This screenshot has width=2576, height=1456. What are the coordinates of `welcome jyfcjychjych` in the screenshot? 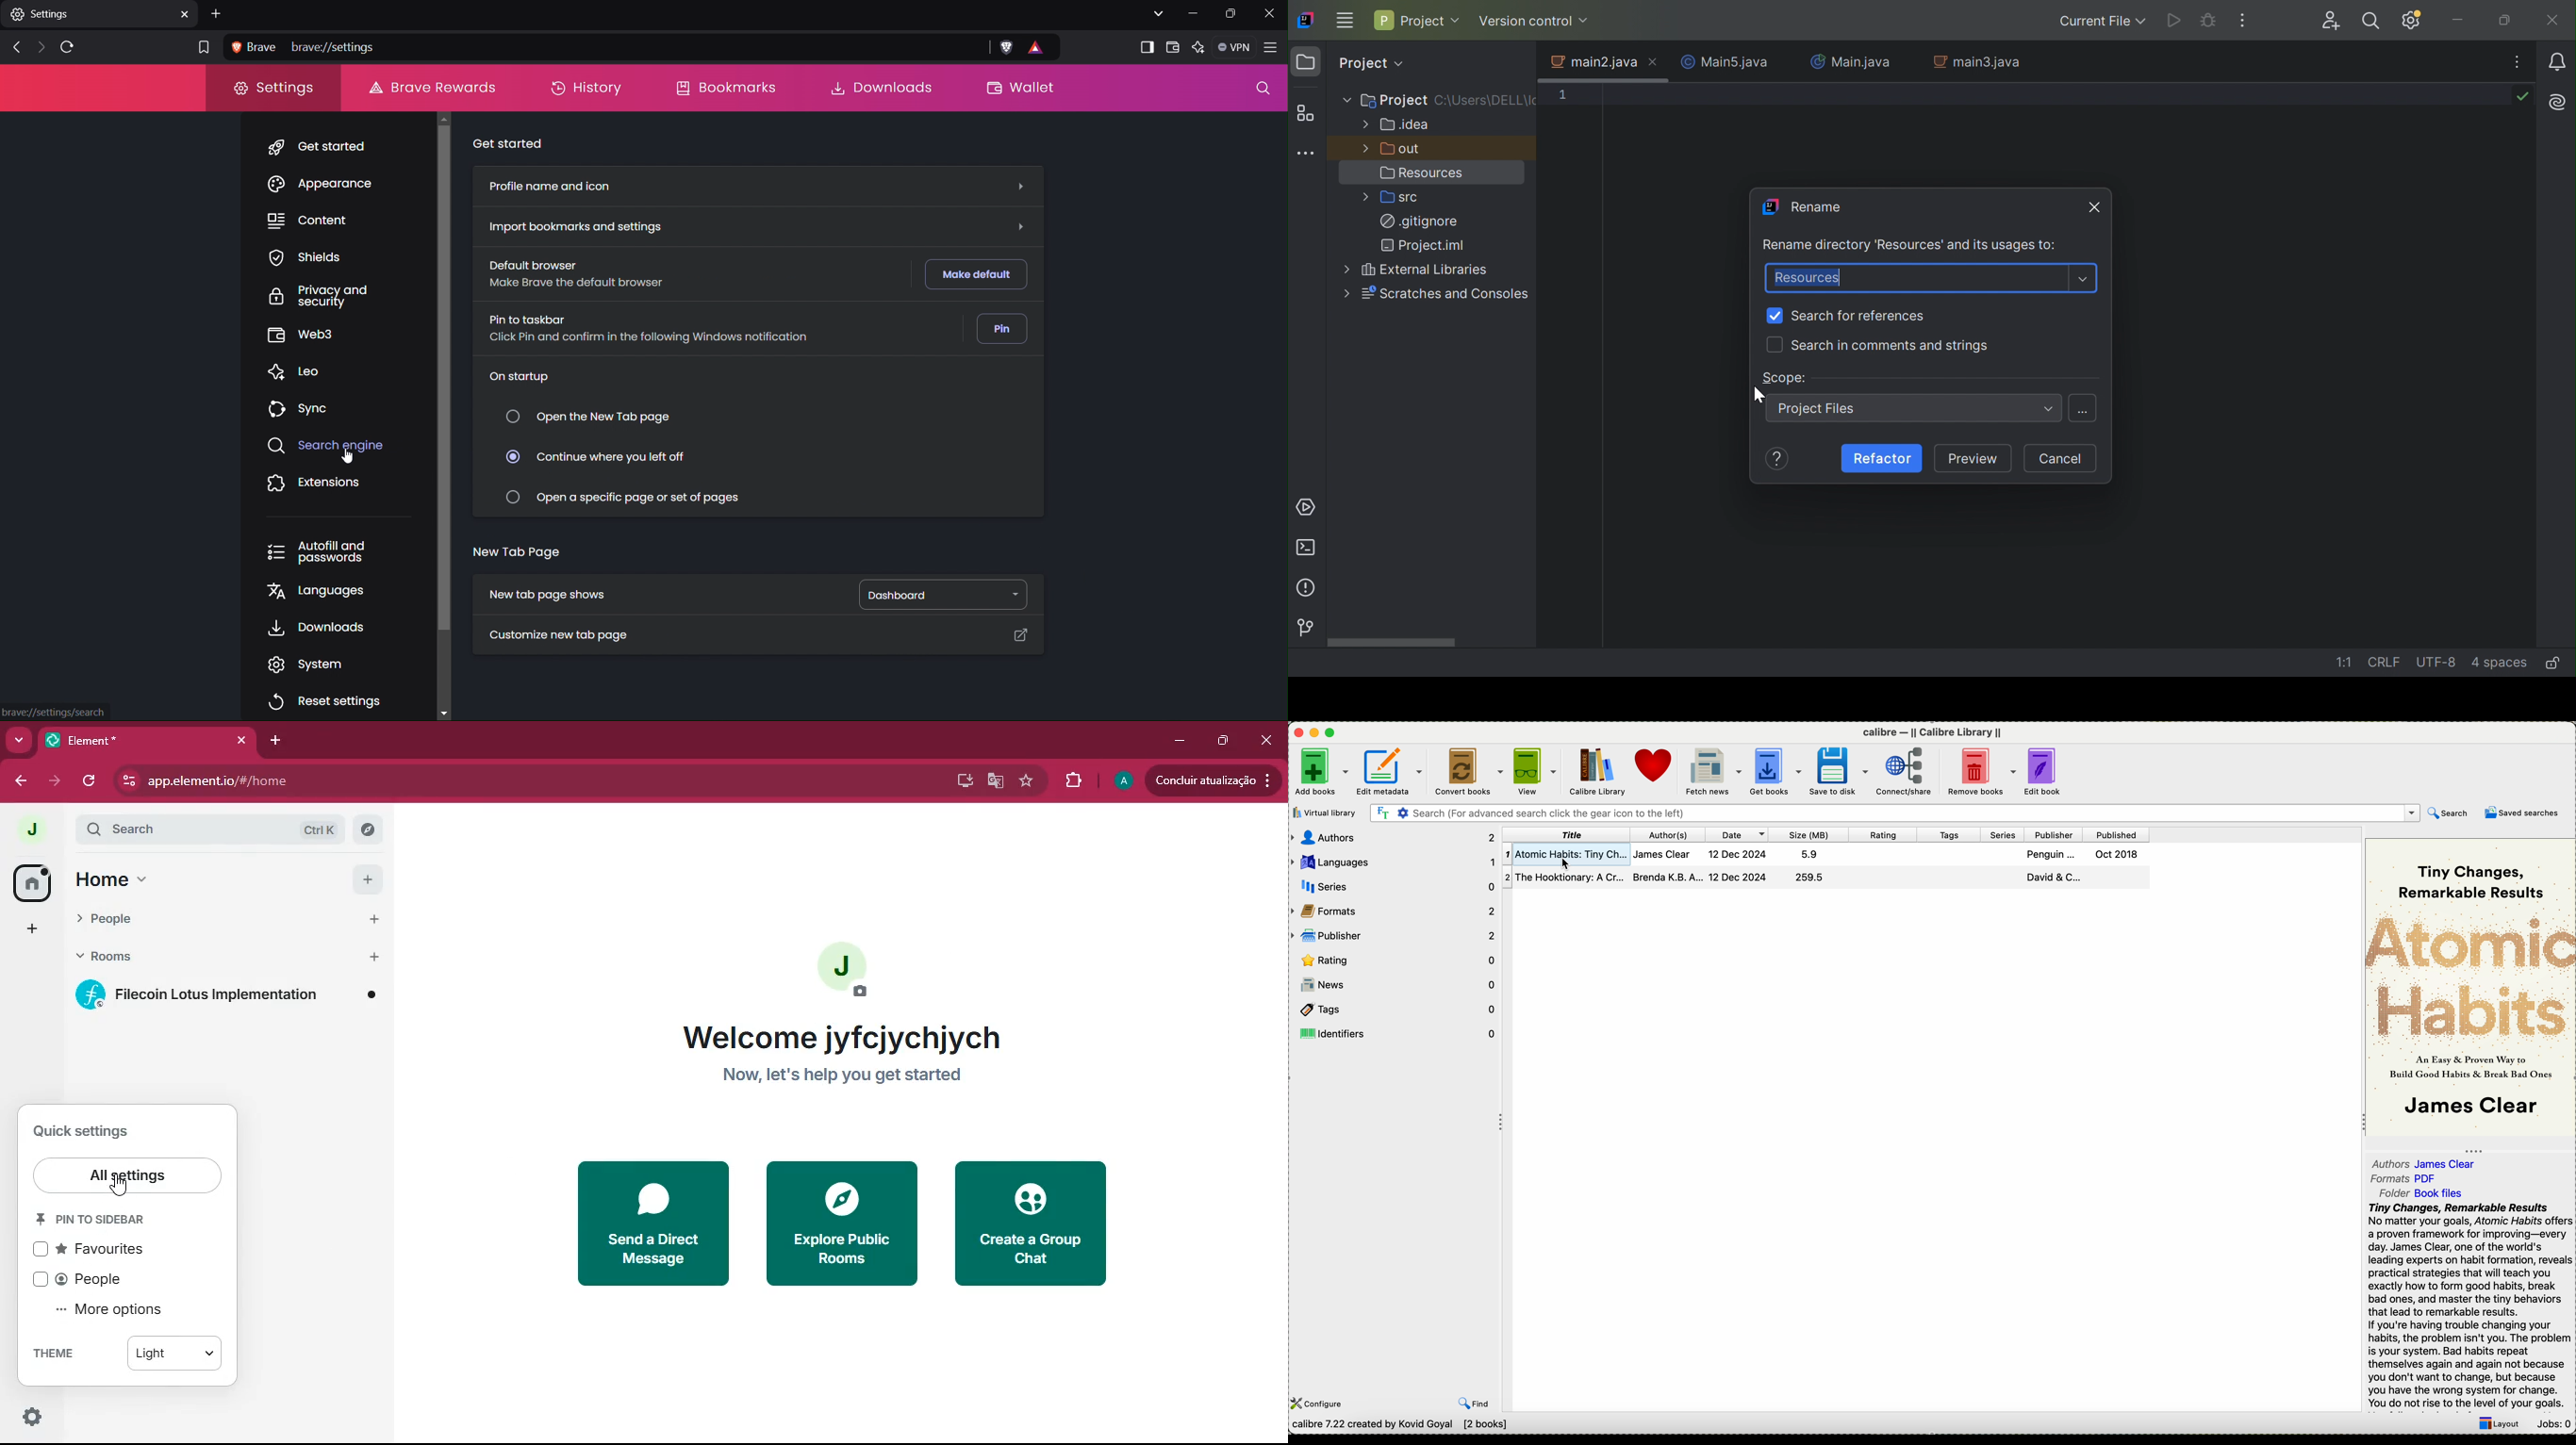 It's located at (837, 1038).